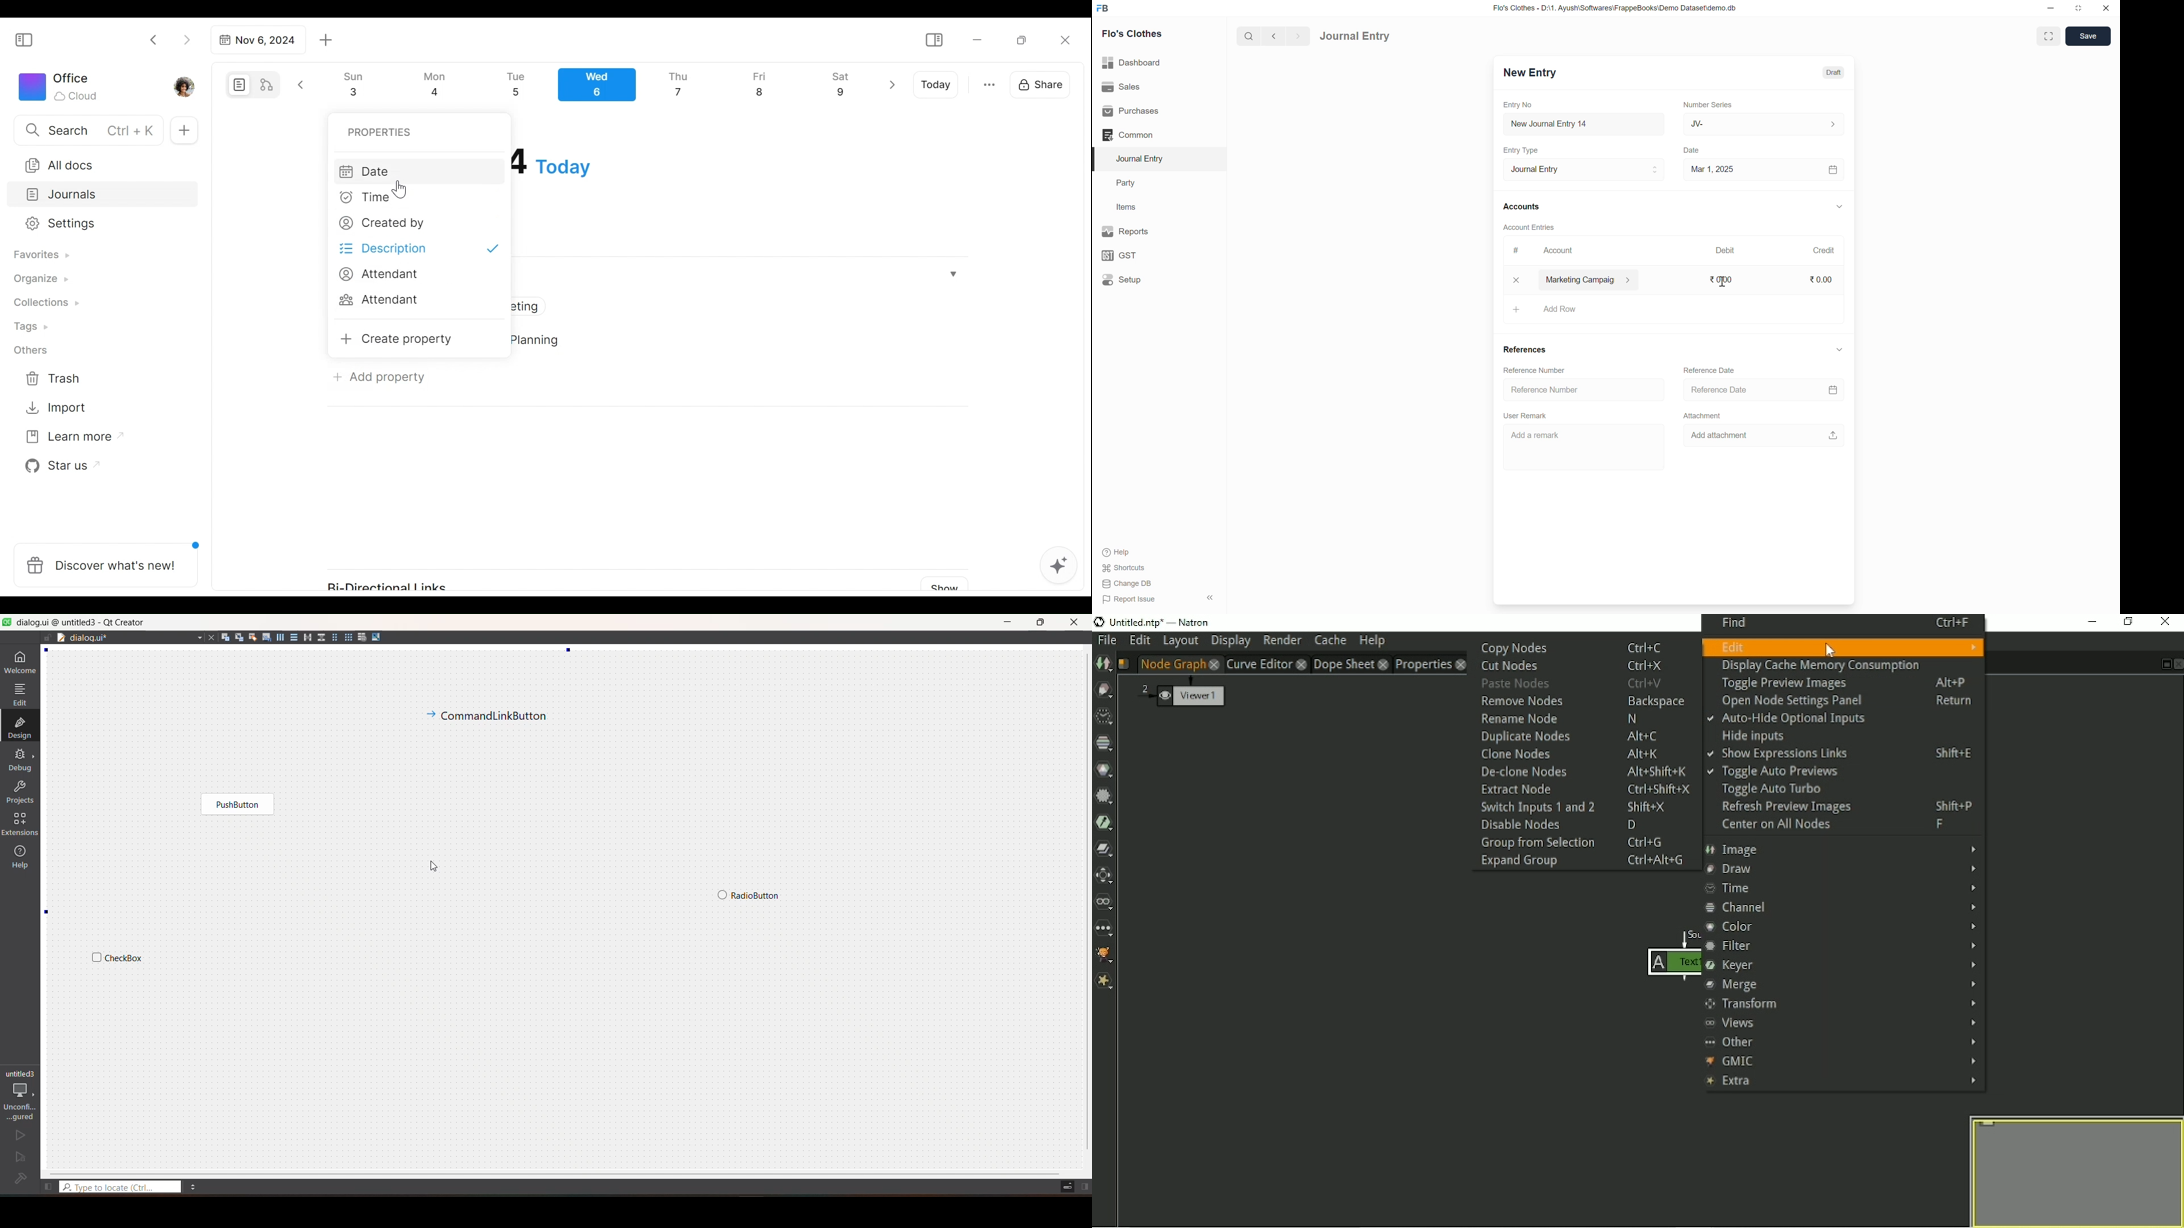 The width and height of the screenshot is (2184, 1232). What do you see at coordinates (1546, 389) in the screenshot?
I see `Reference Number` at bounding box center [1546, 389].